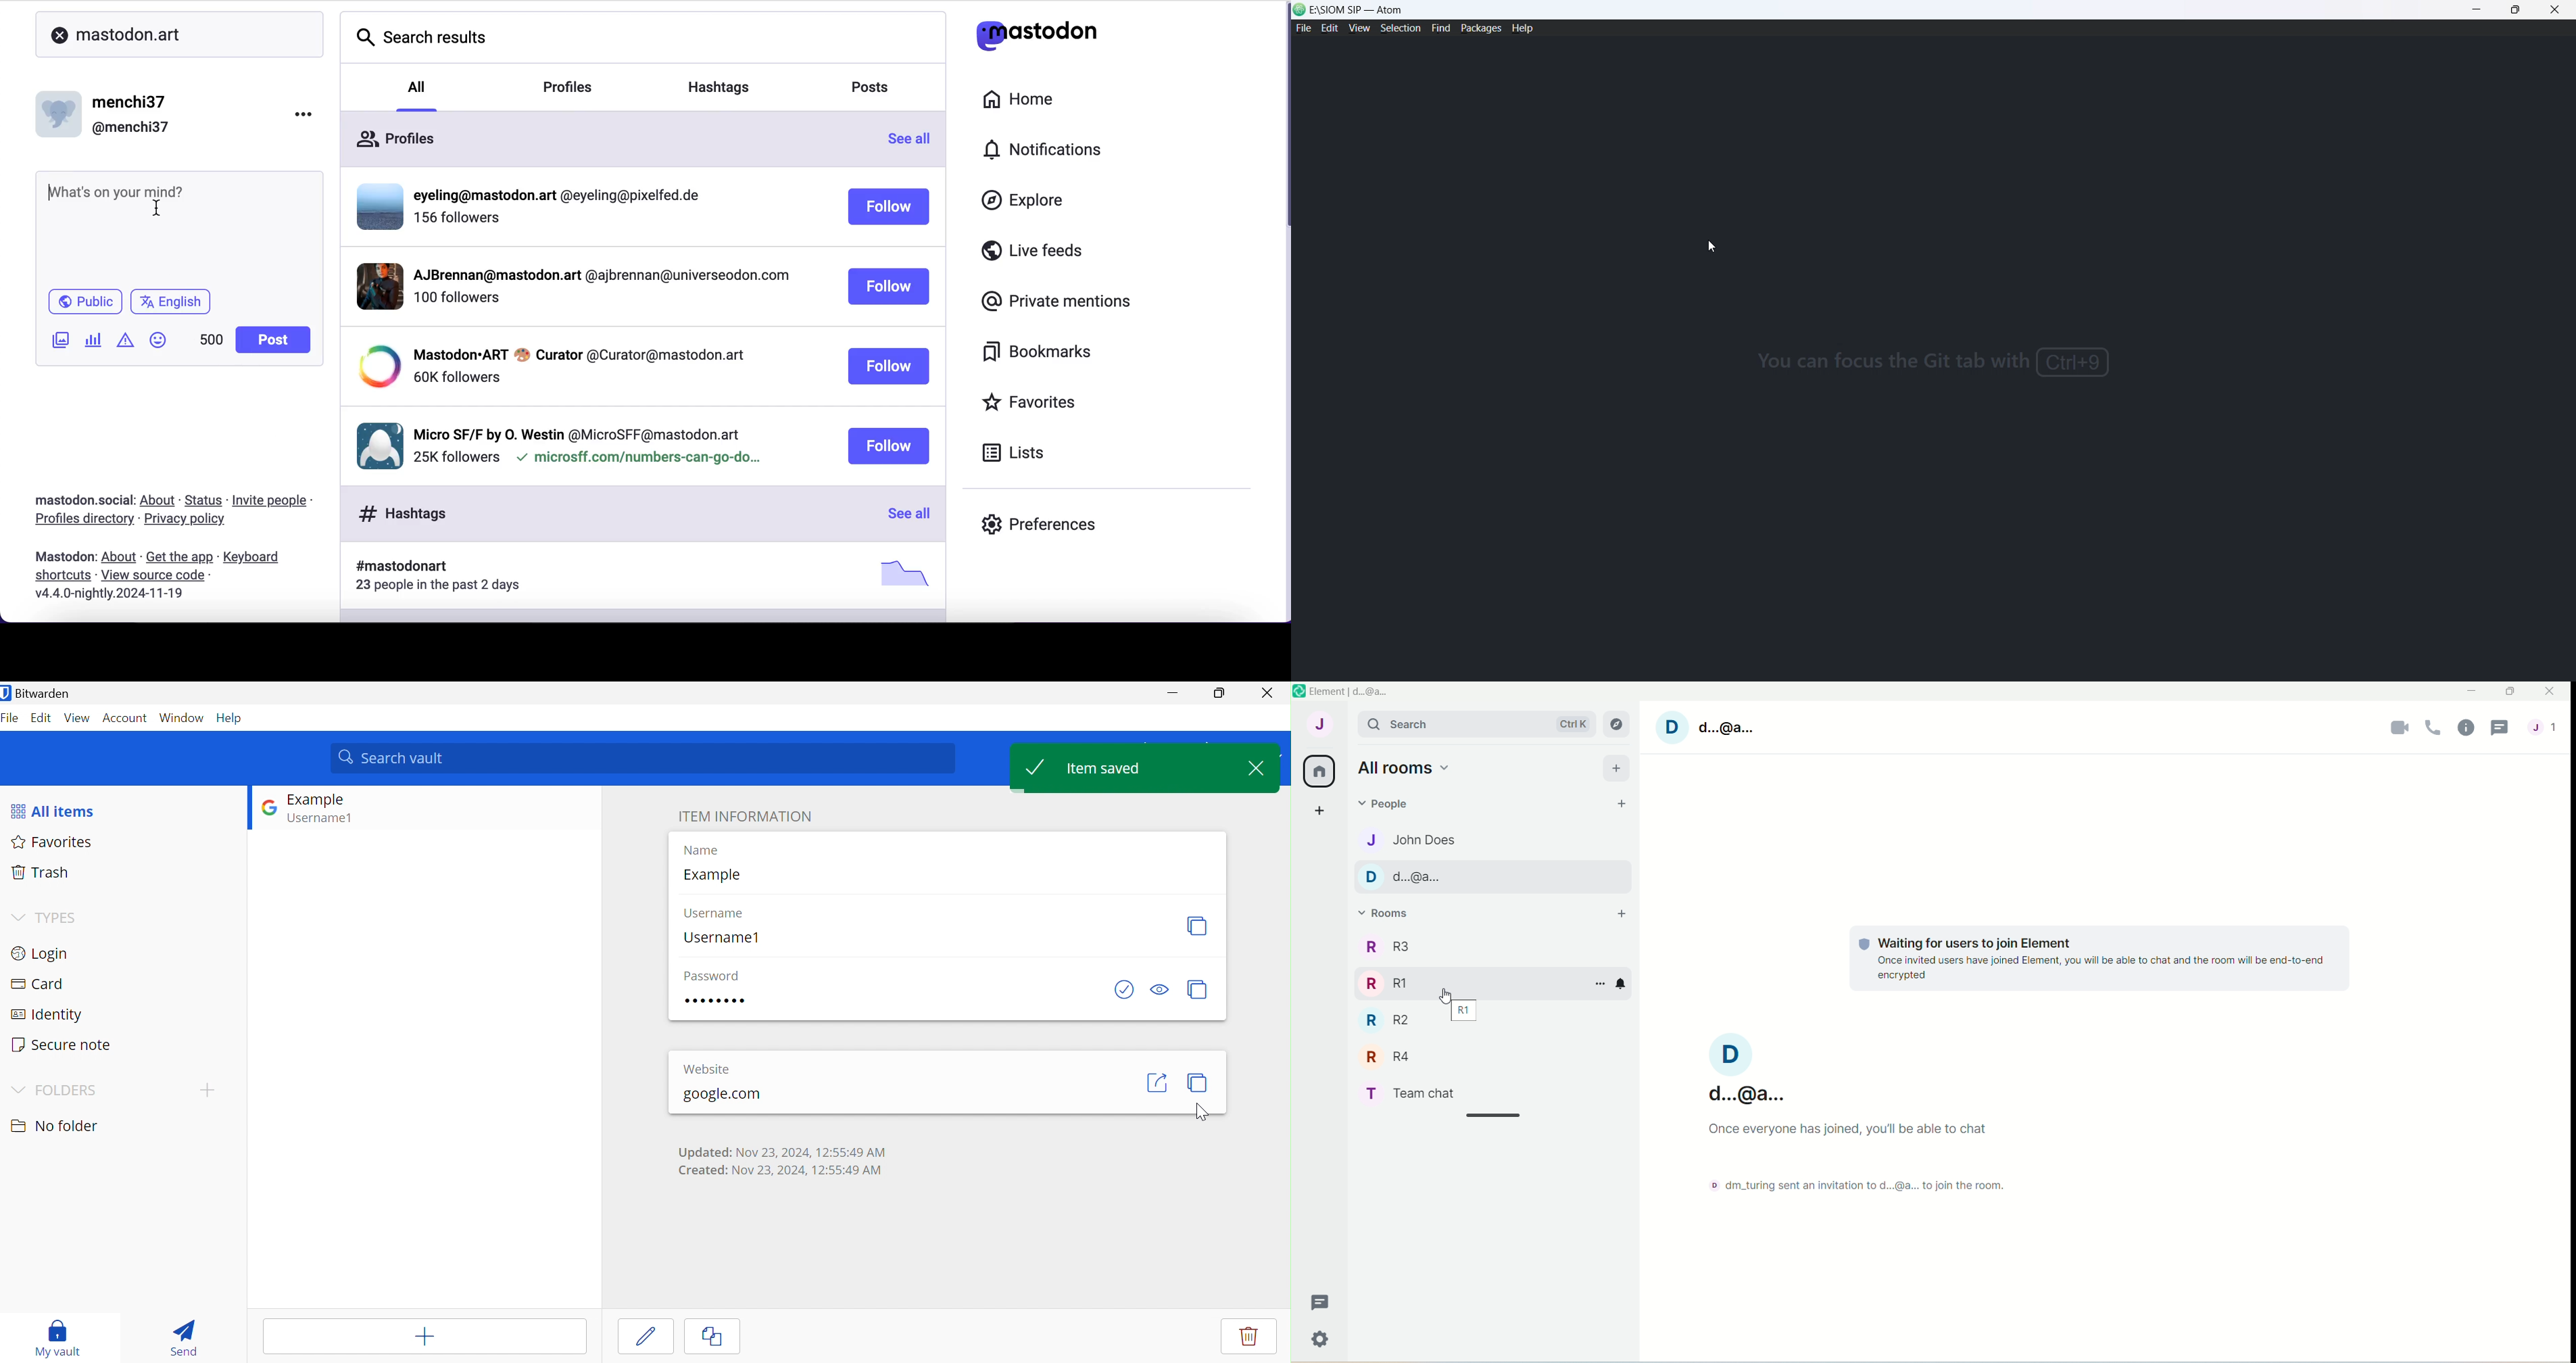  I want to click on notifications, so click(1040, 150).